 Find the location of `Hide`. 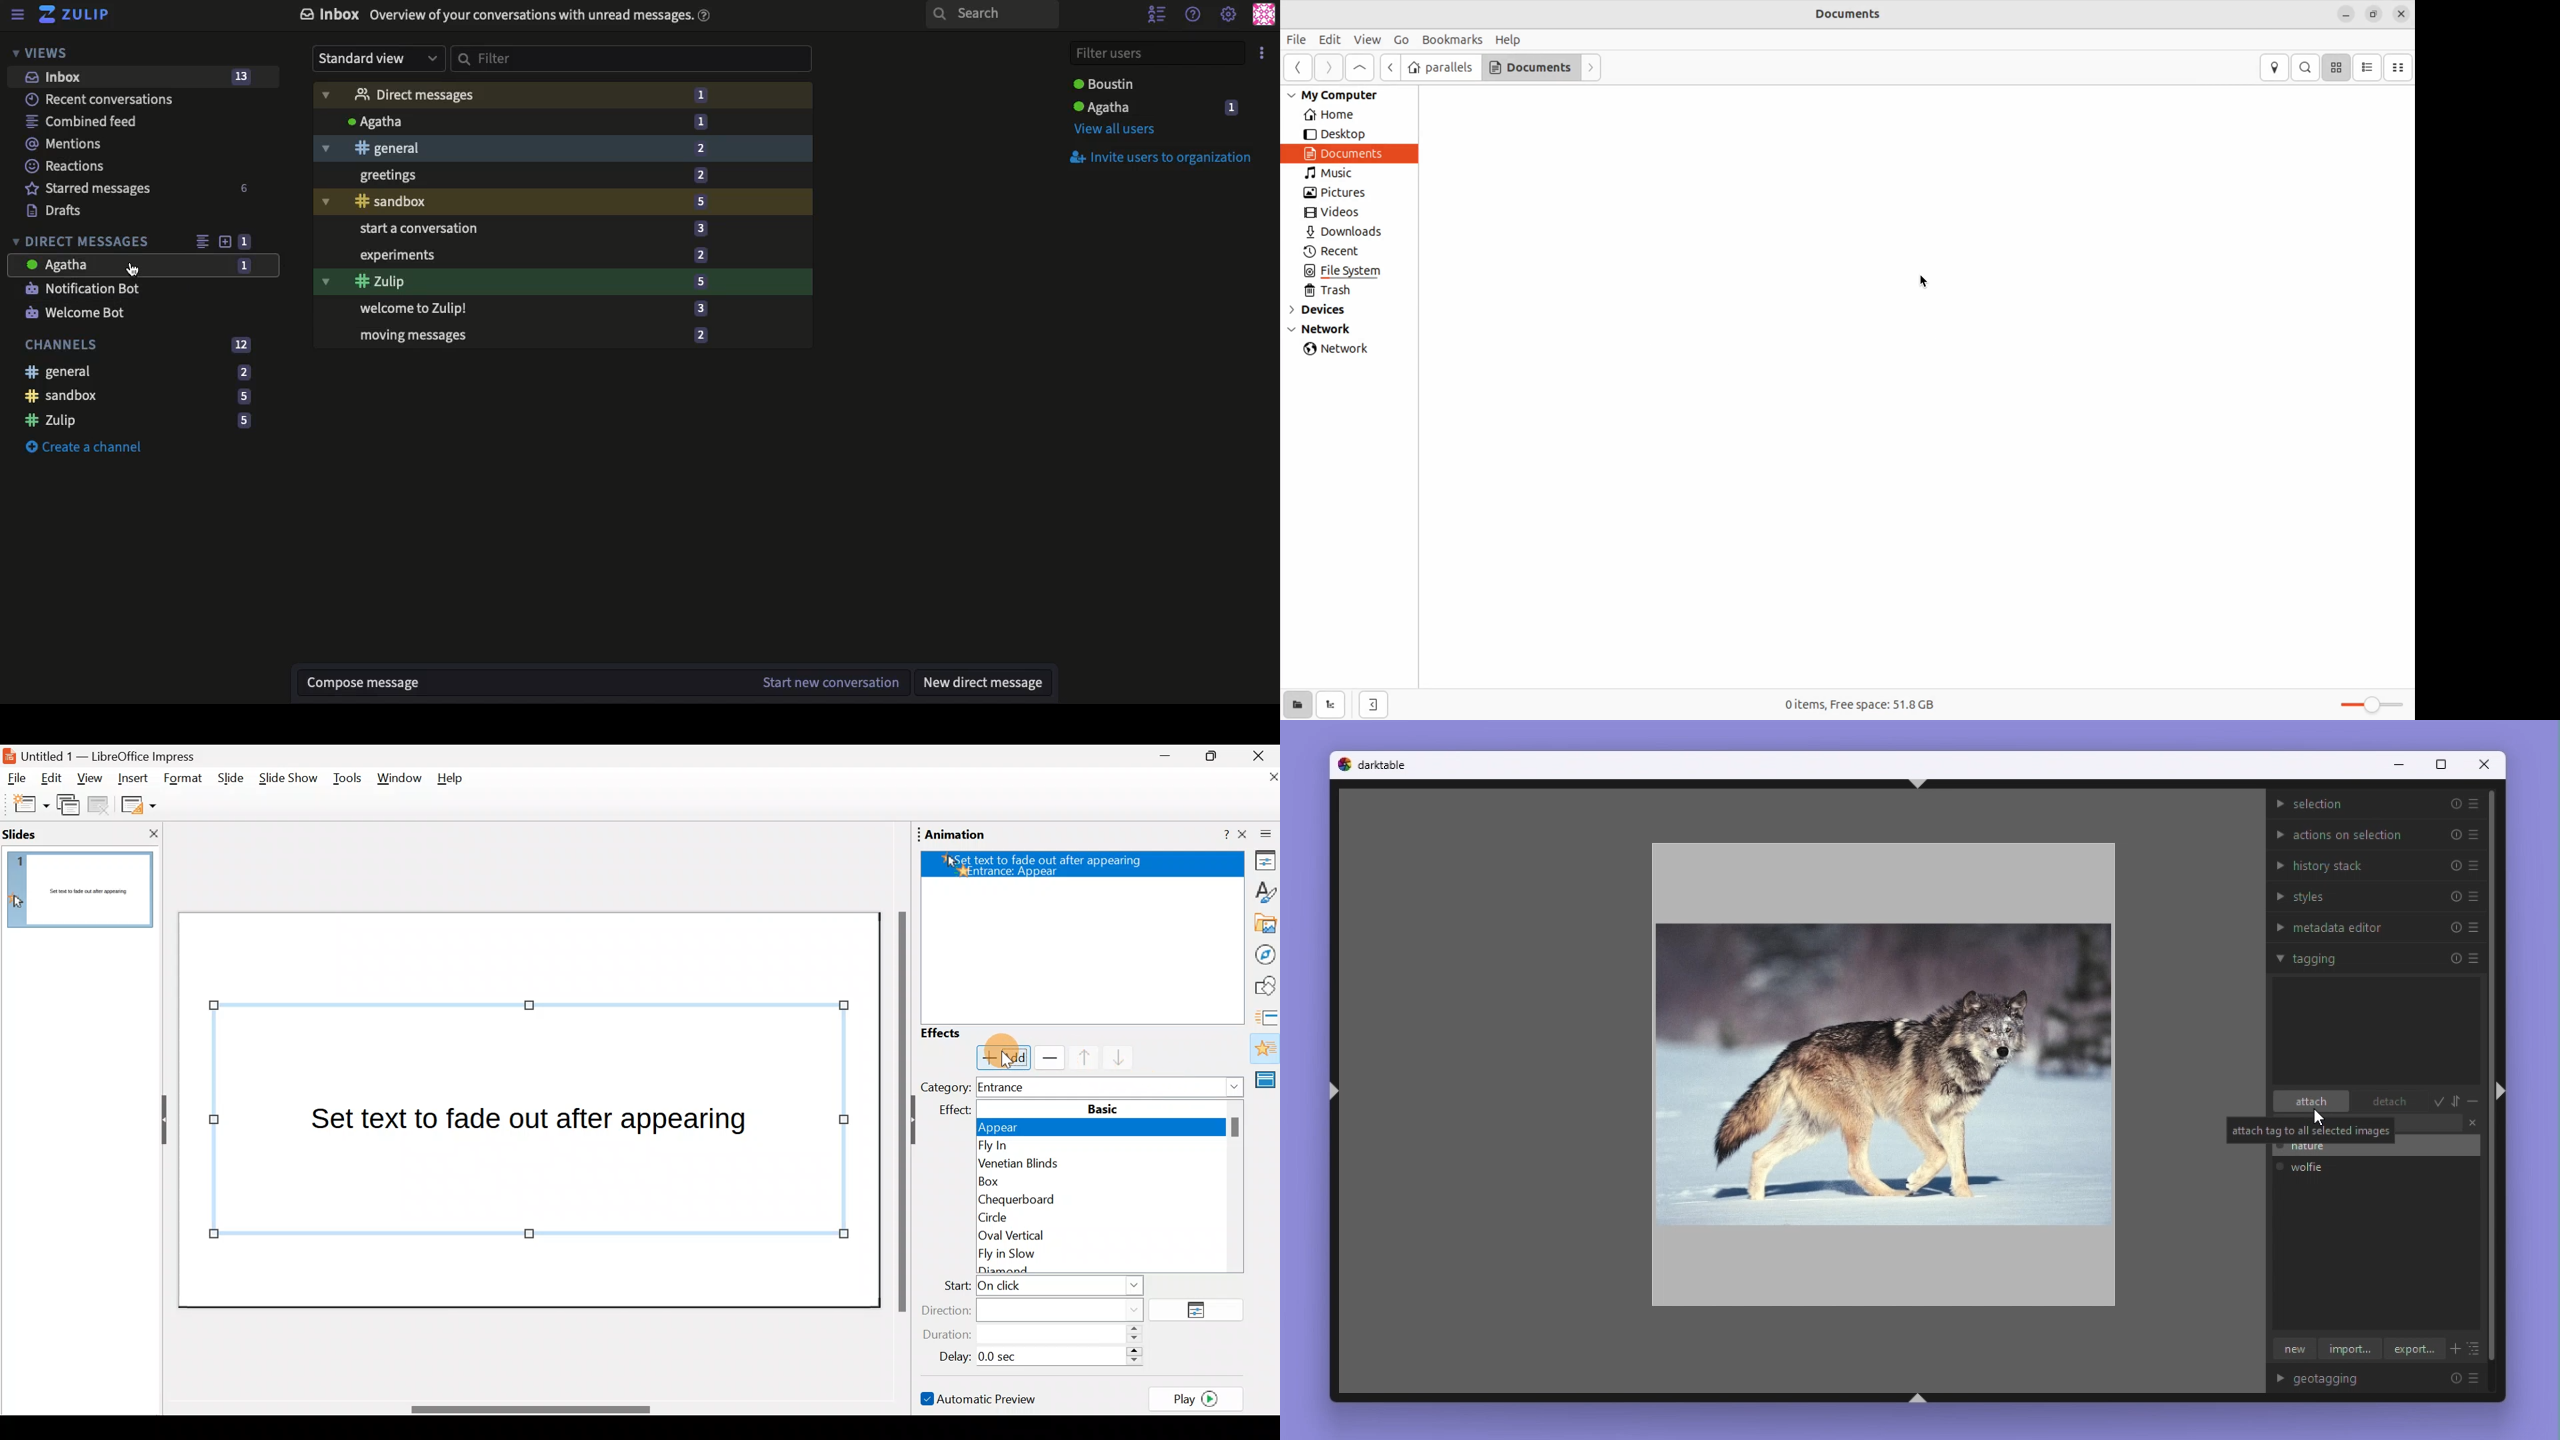

Hide is located at coordinates (159, 1121).